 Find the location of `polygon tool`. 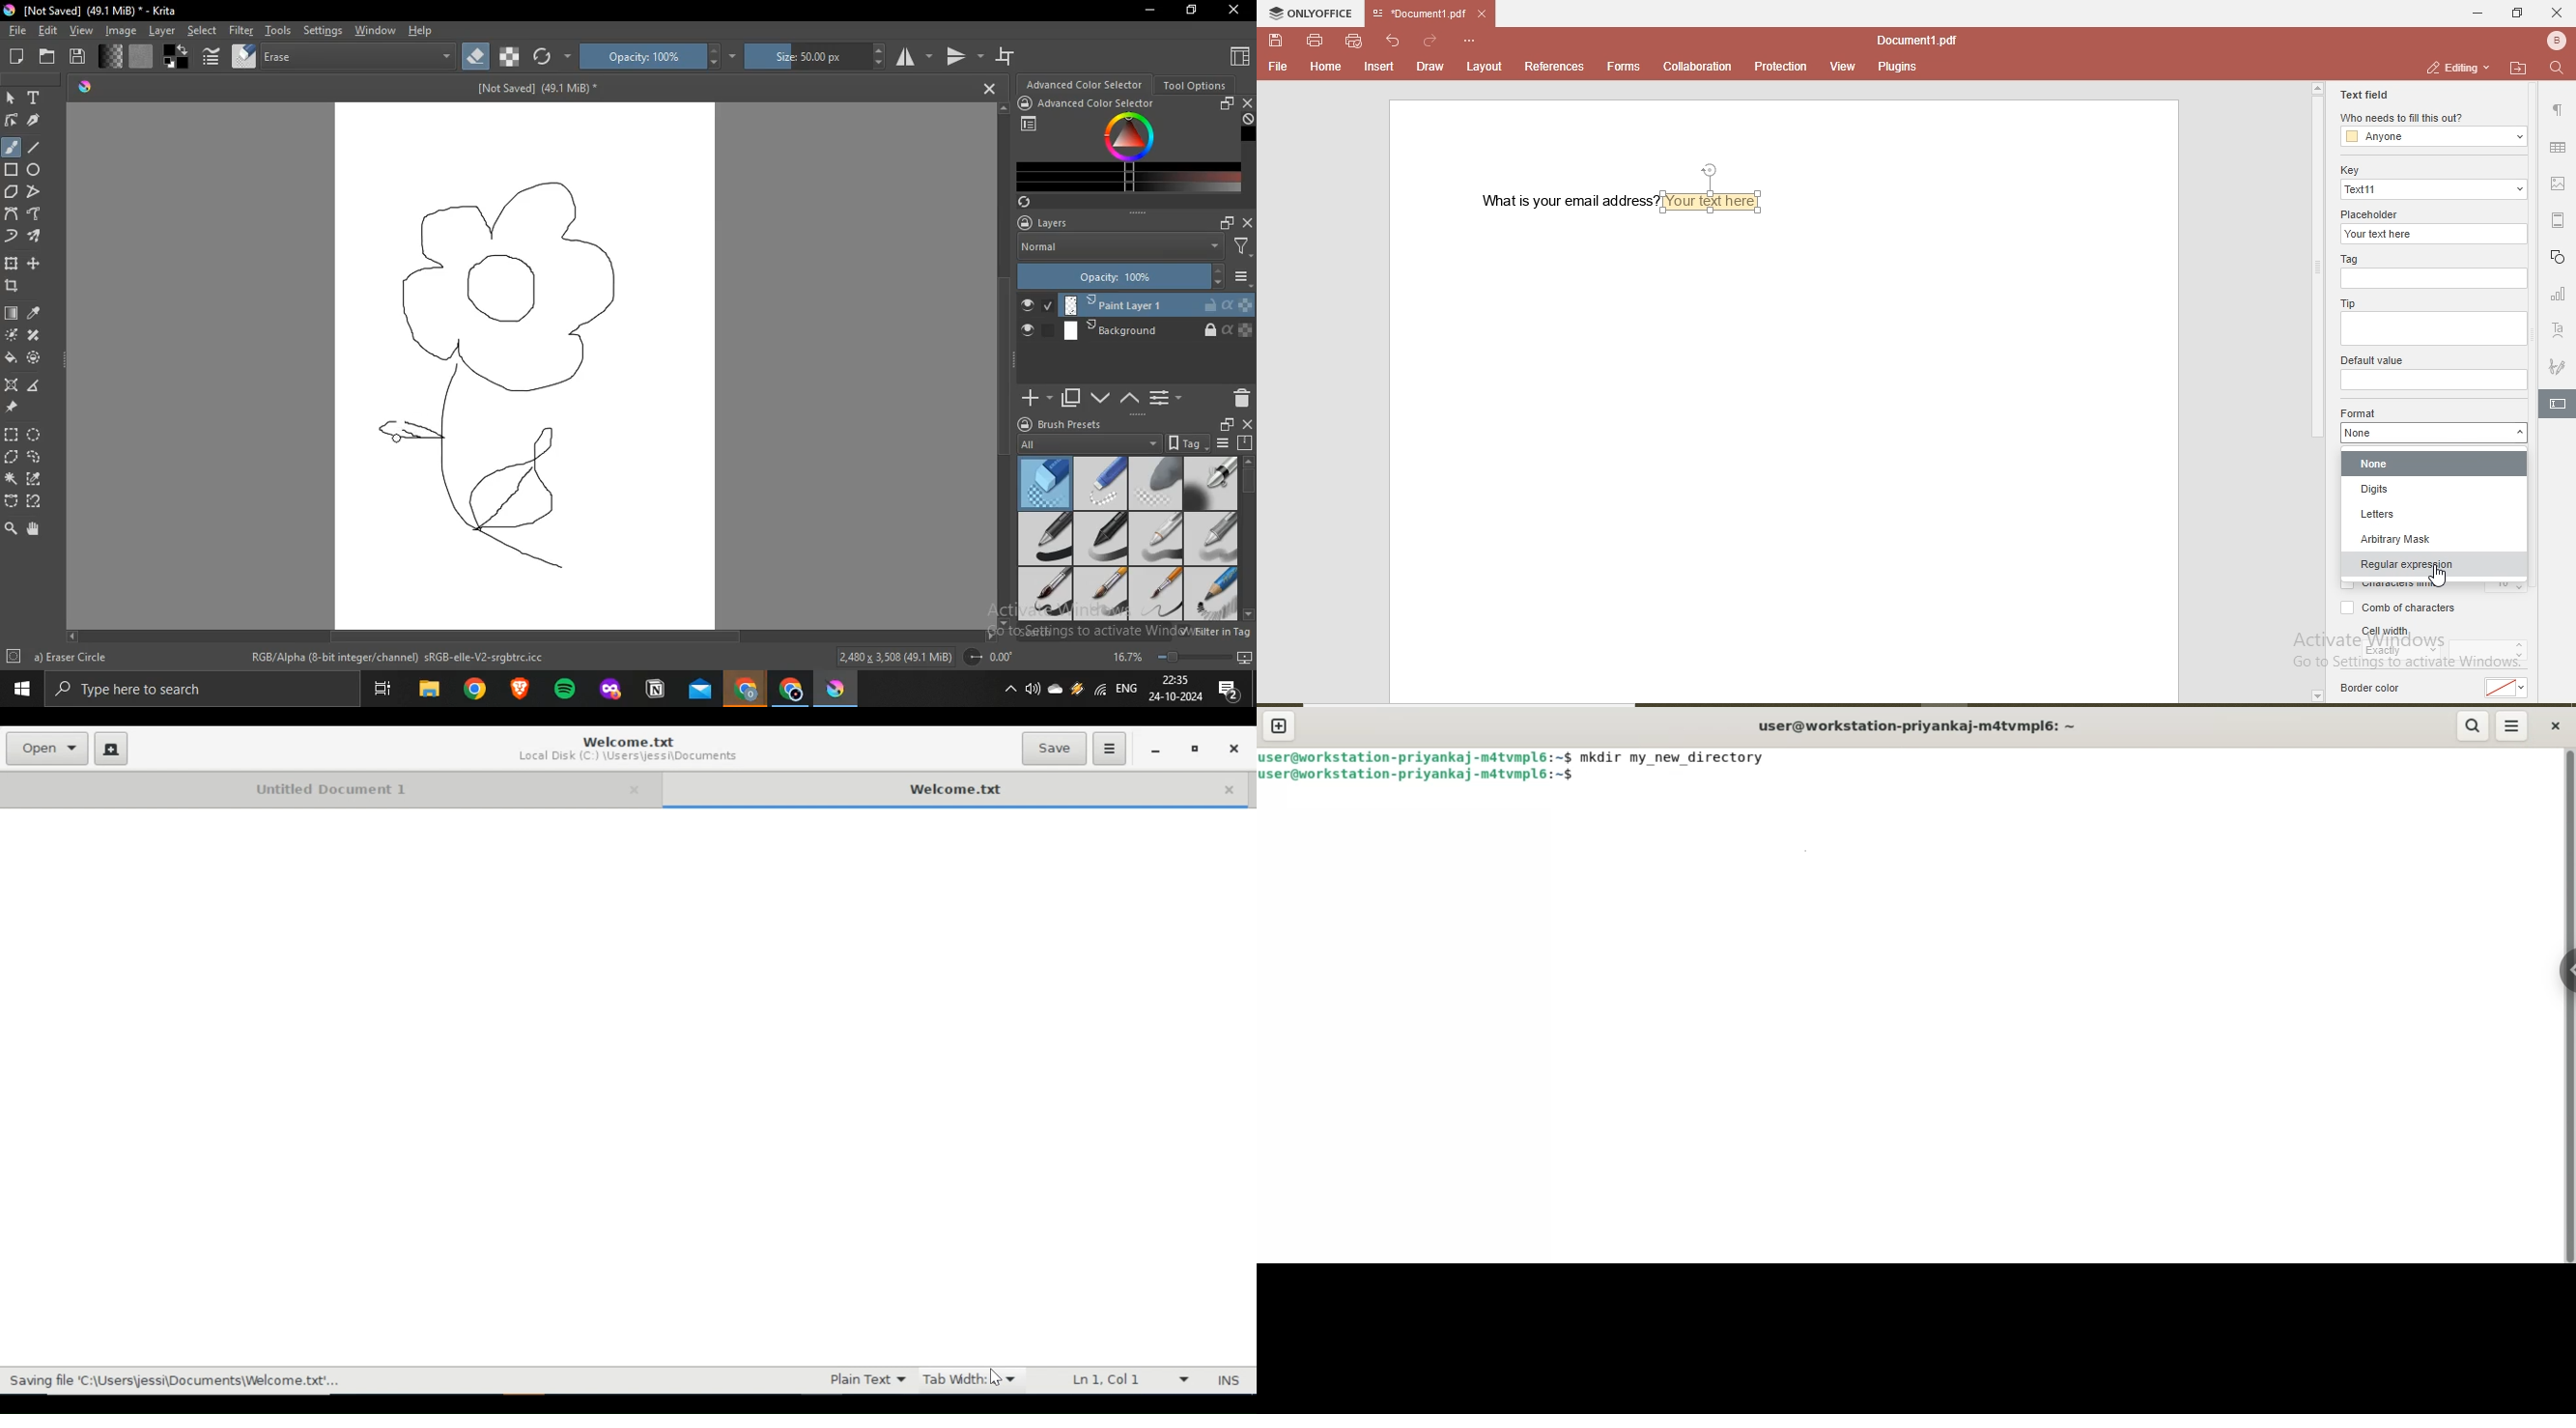

polygon tool is located at coordinates (13, 191).